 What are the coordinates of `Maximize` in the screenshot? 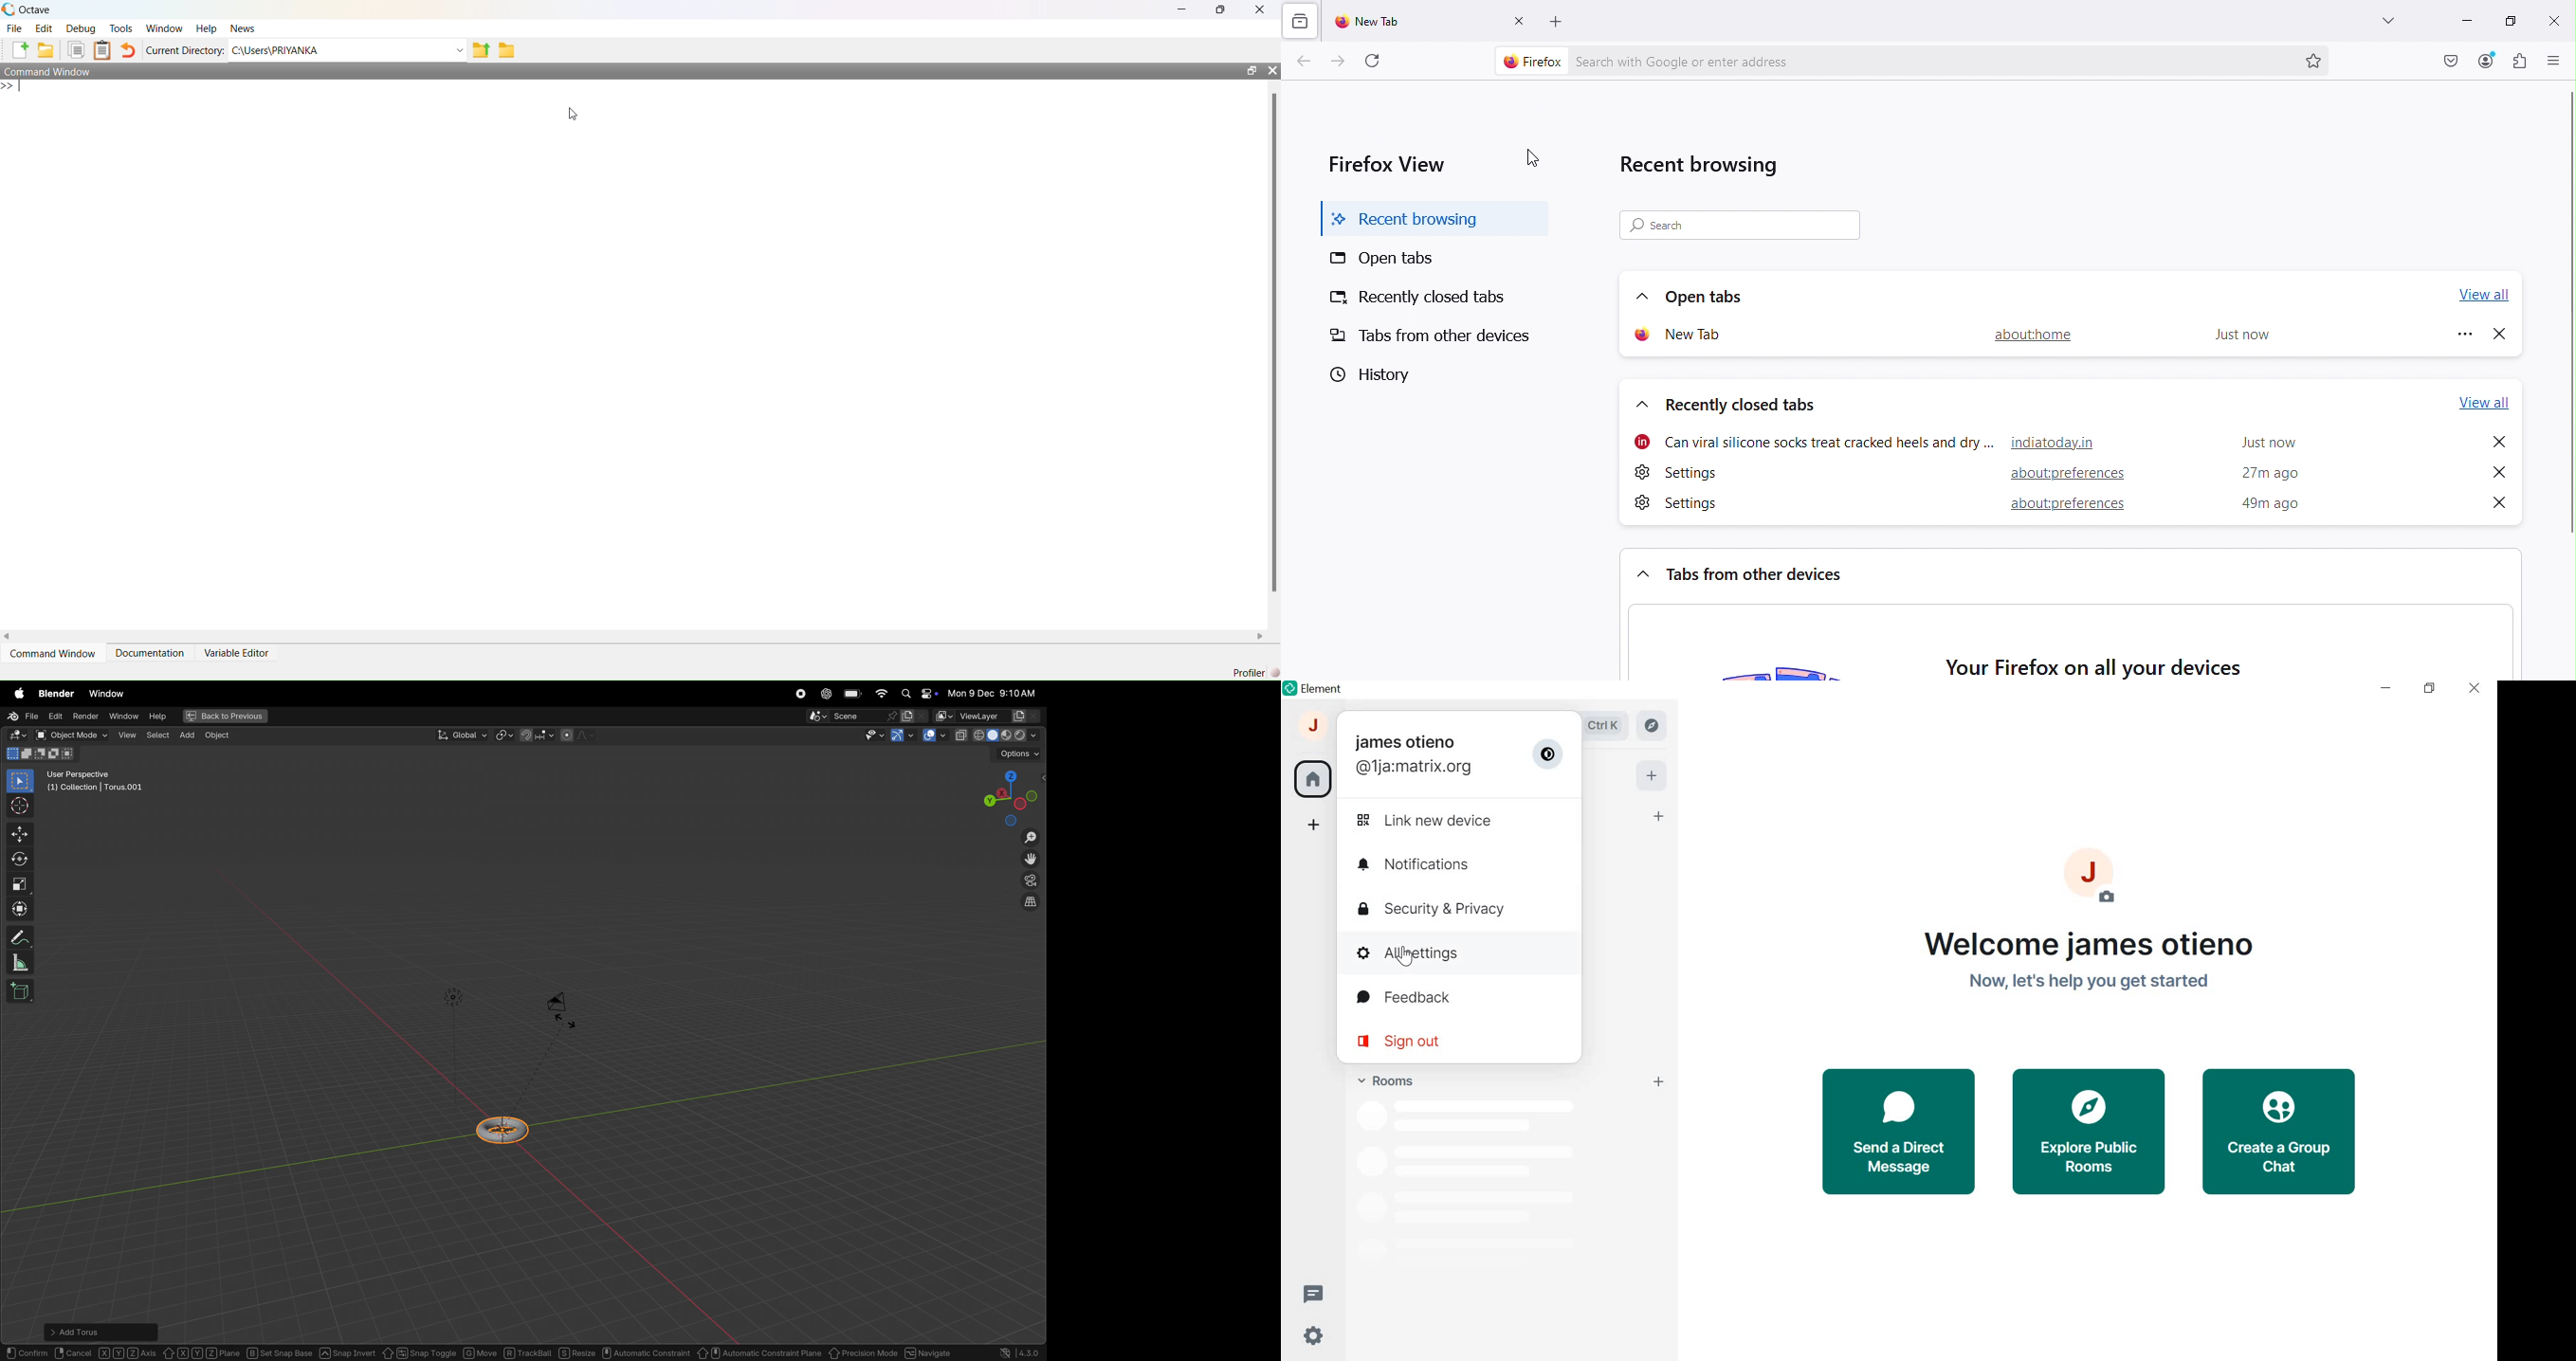 It's located at (2506, 22).